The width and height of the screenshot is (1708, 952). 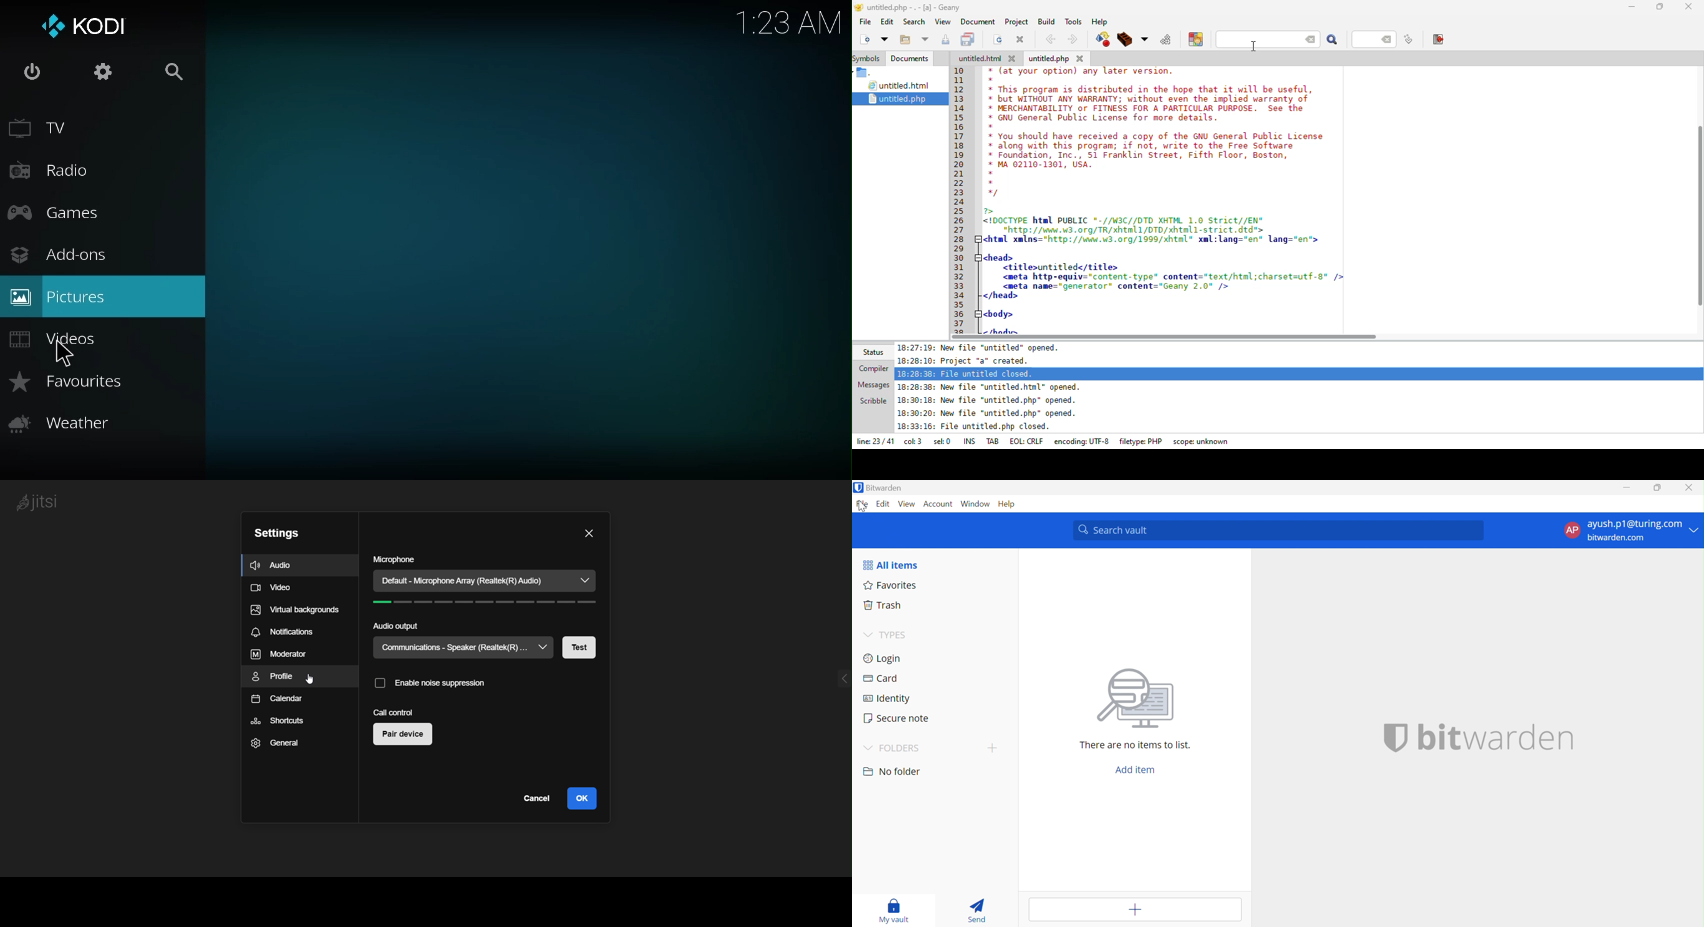 What do you see at coordinates (82, 27) in the screenshot?
I see `kodi` at bounding box center [82, 27].